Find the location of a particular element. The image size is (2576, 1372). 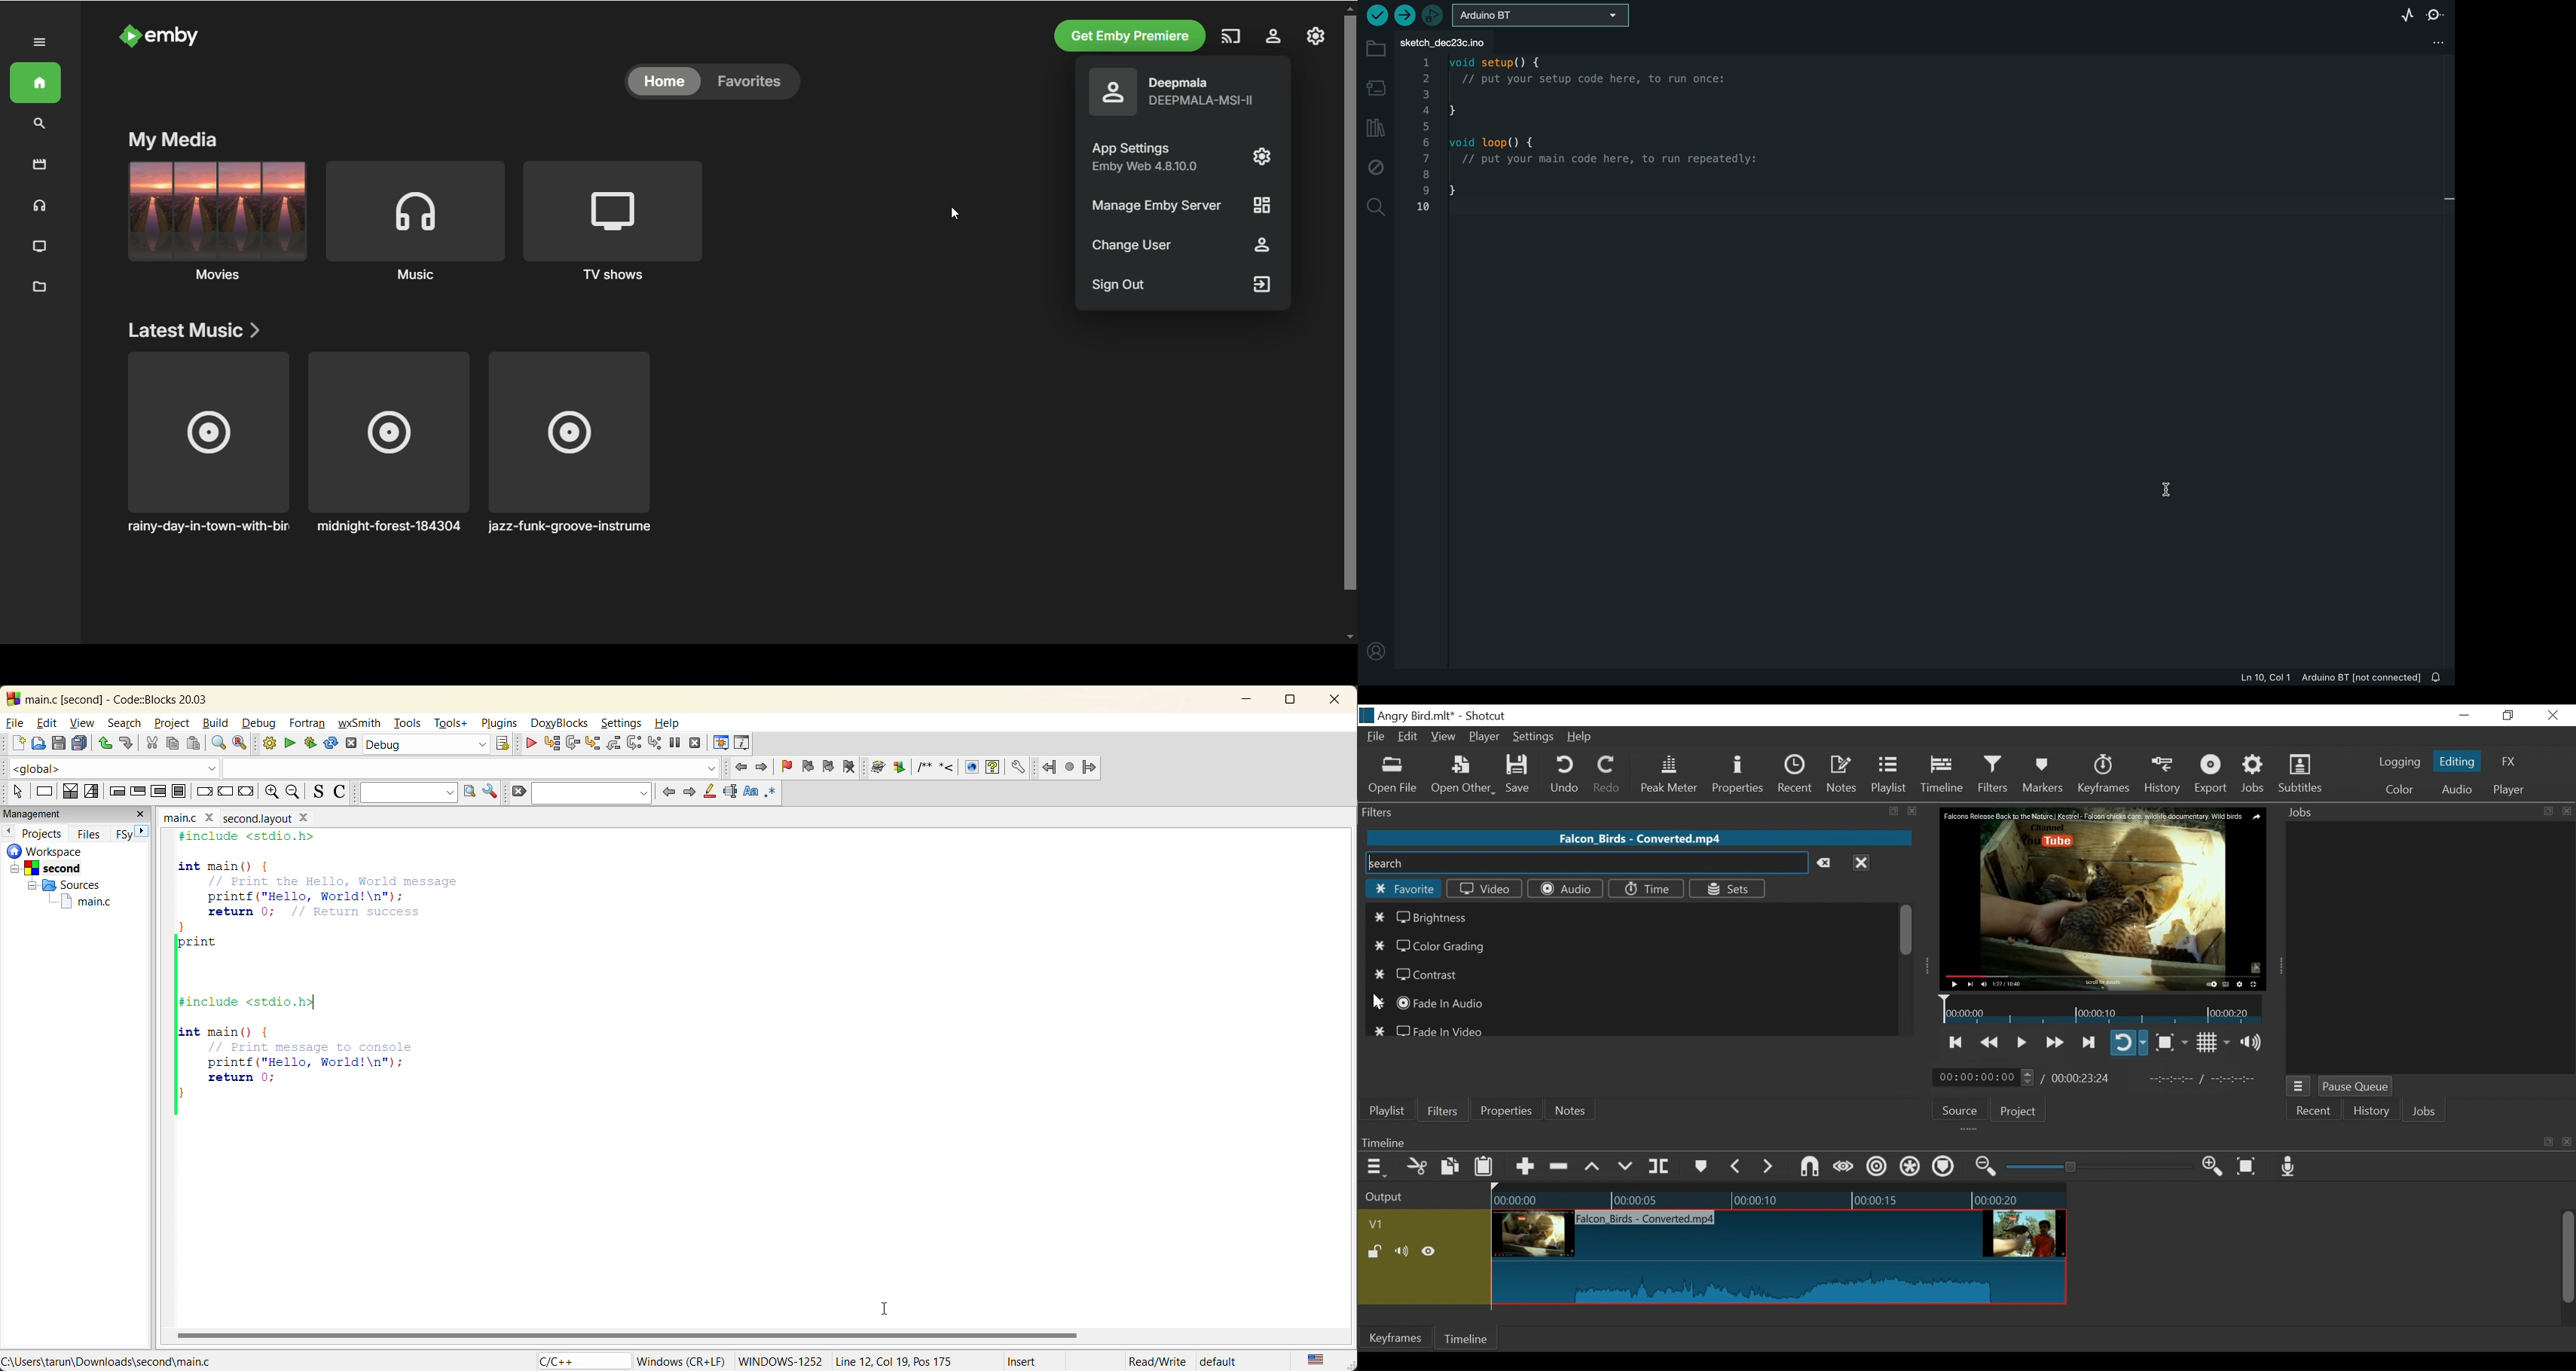

Cut is located at coordinates (1417, 1167).